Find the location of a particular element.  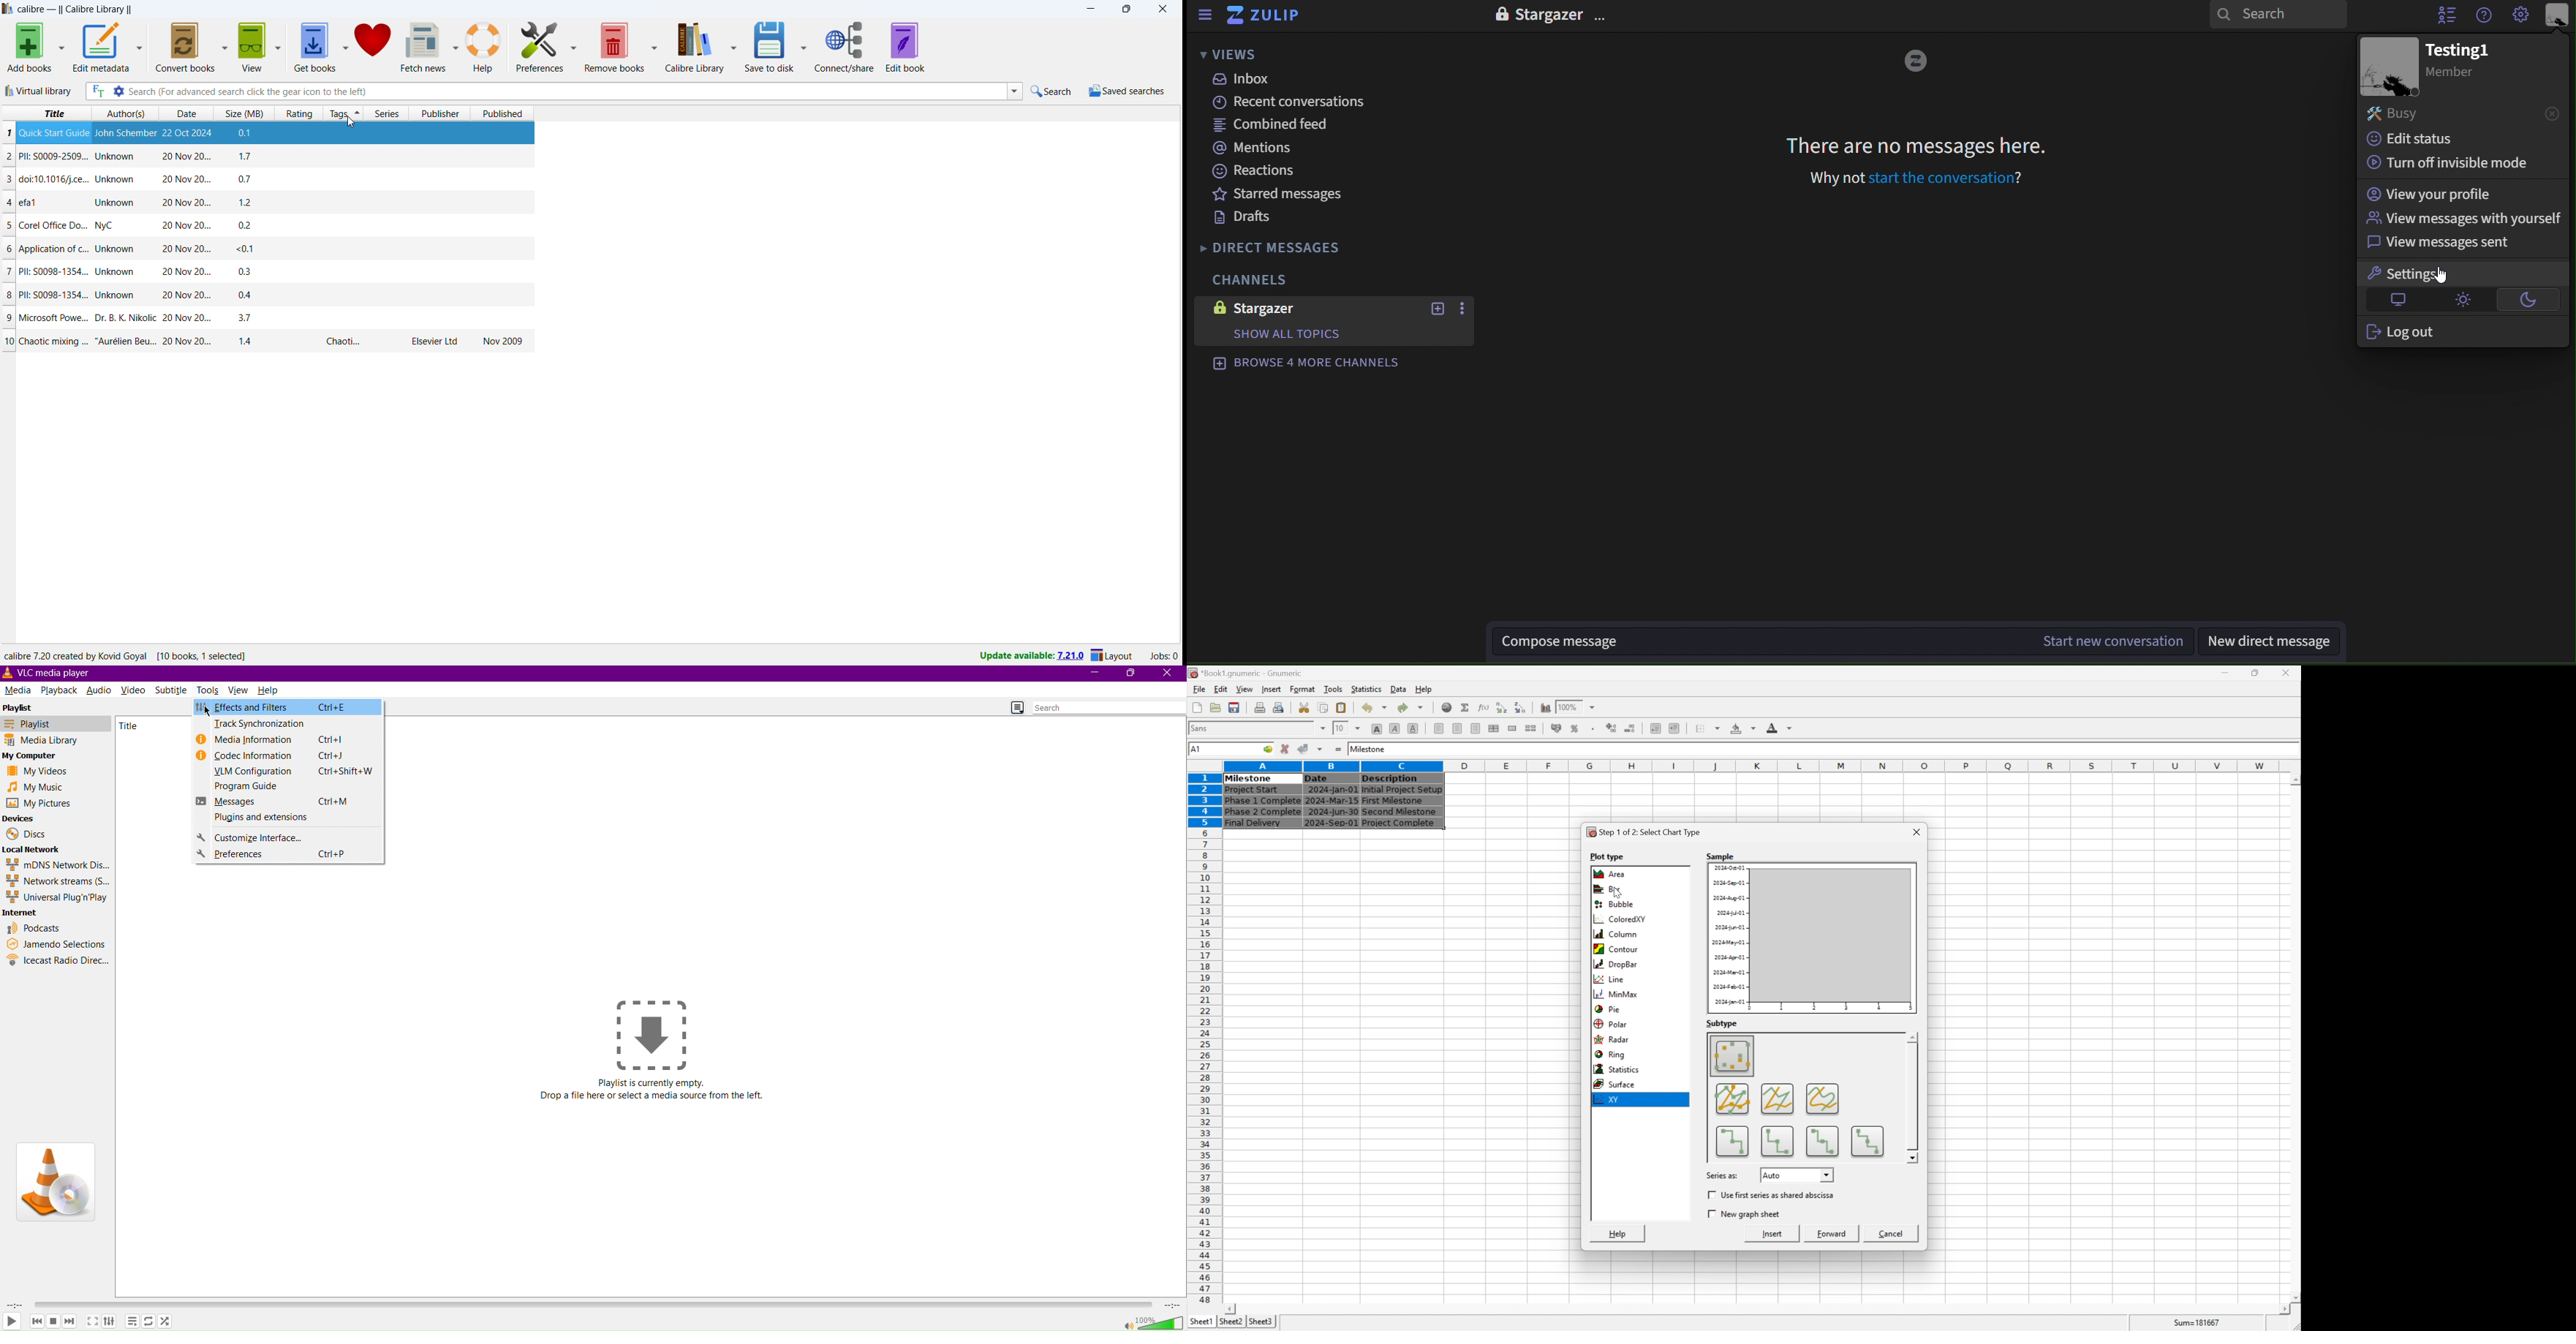

one book entry is located at coordinates (263, 202).